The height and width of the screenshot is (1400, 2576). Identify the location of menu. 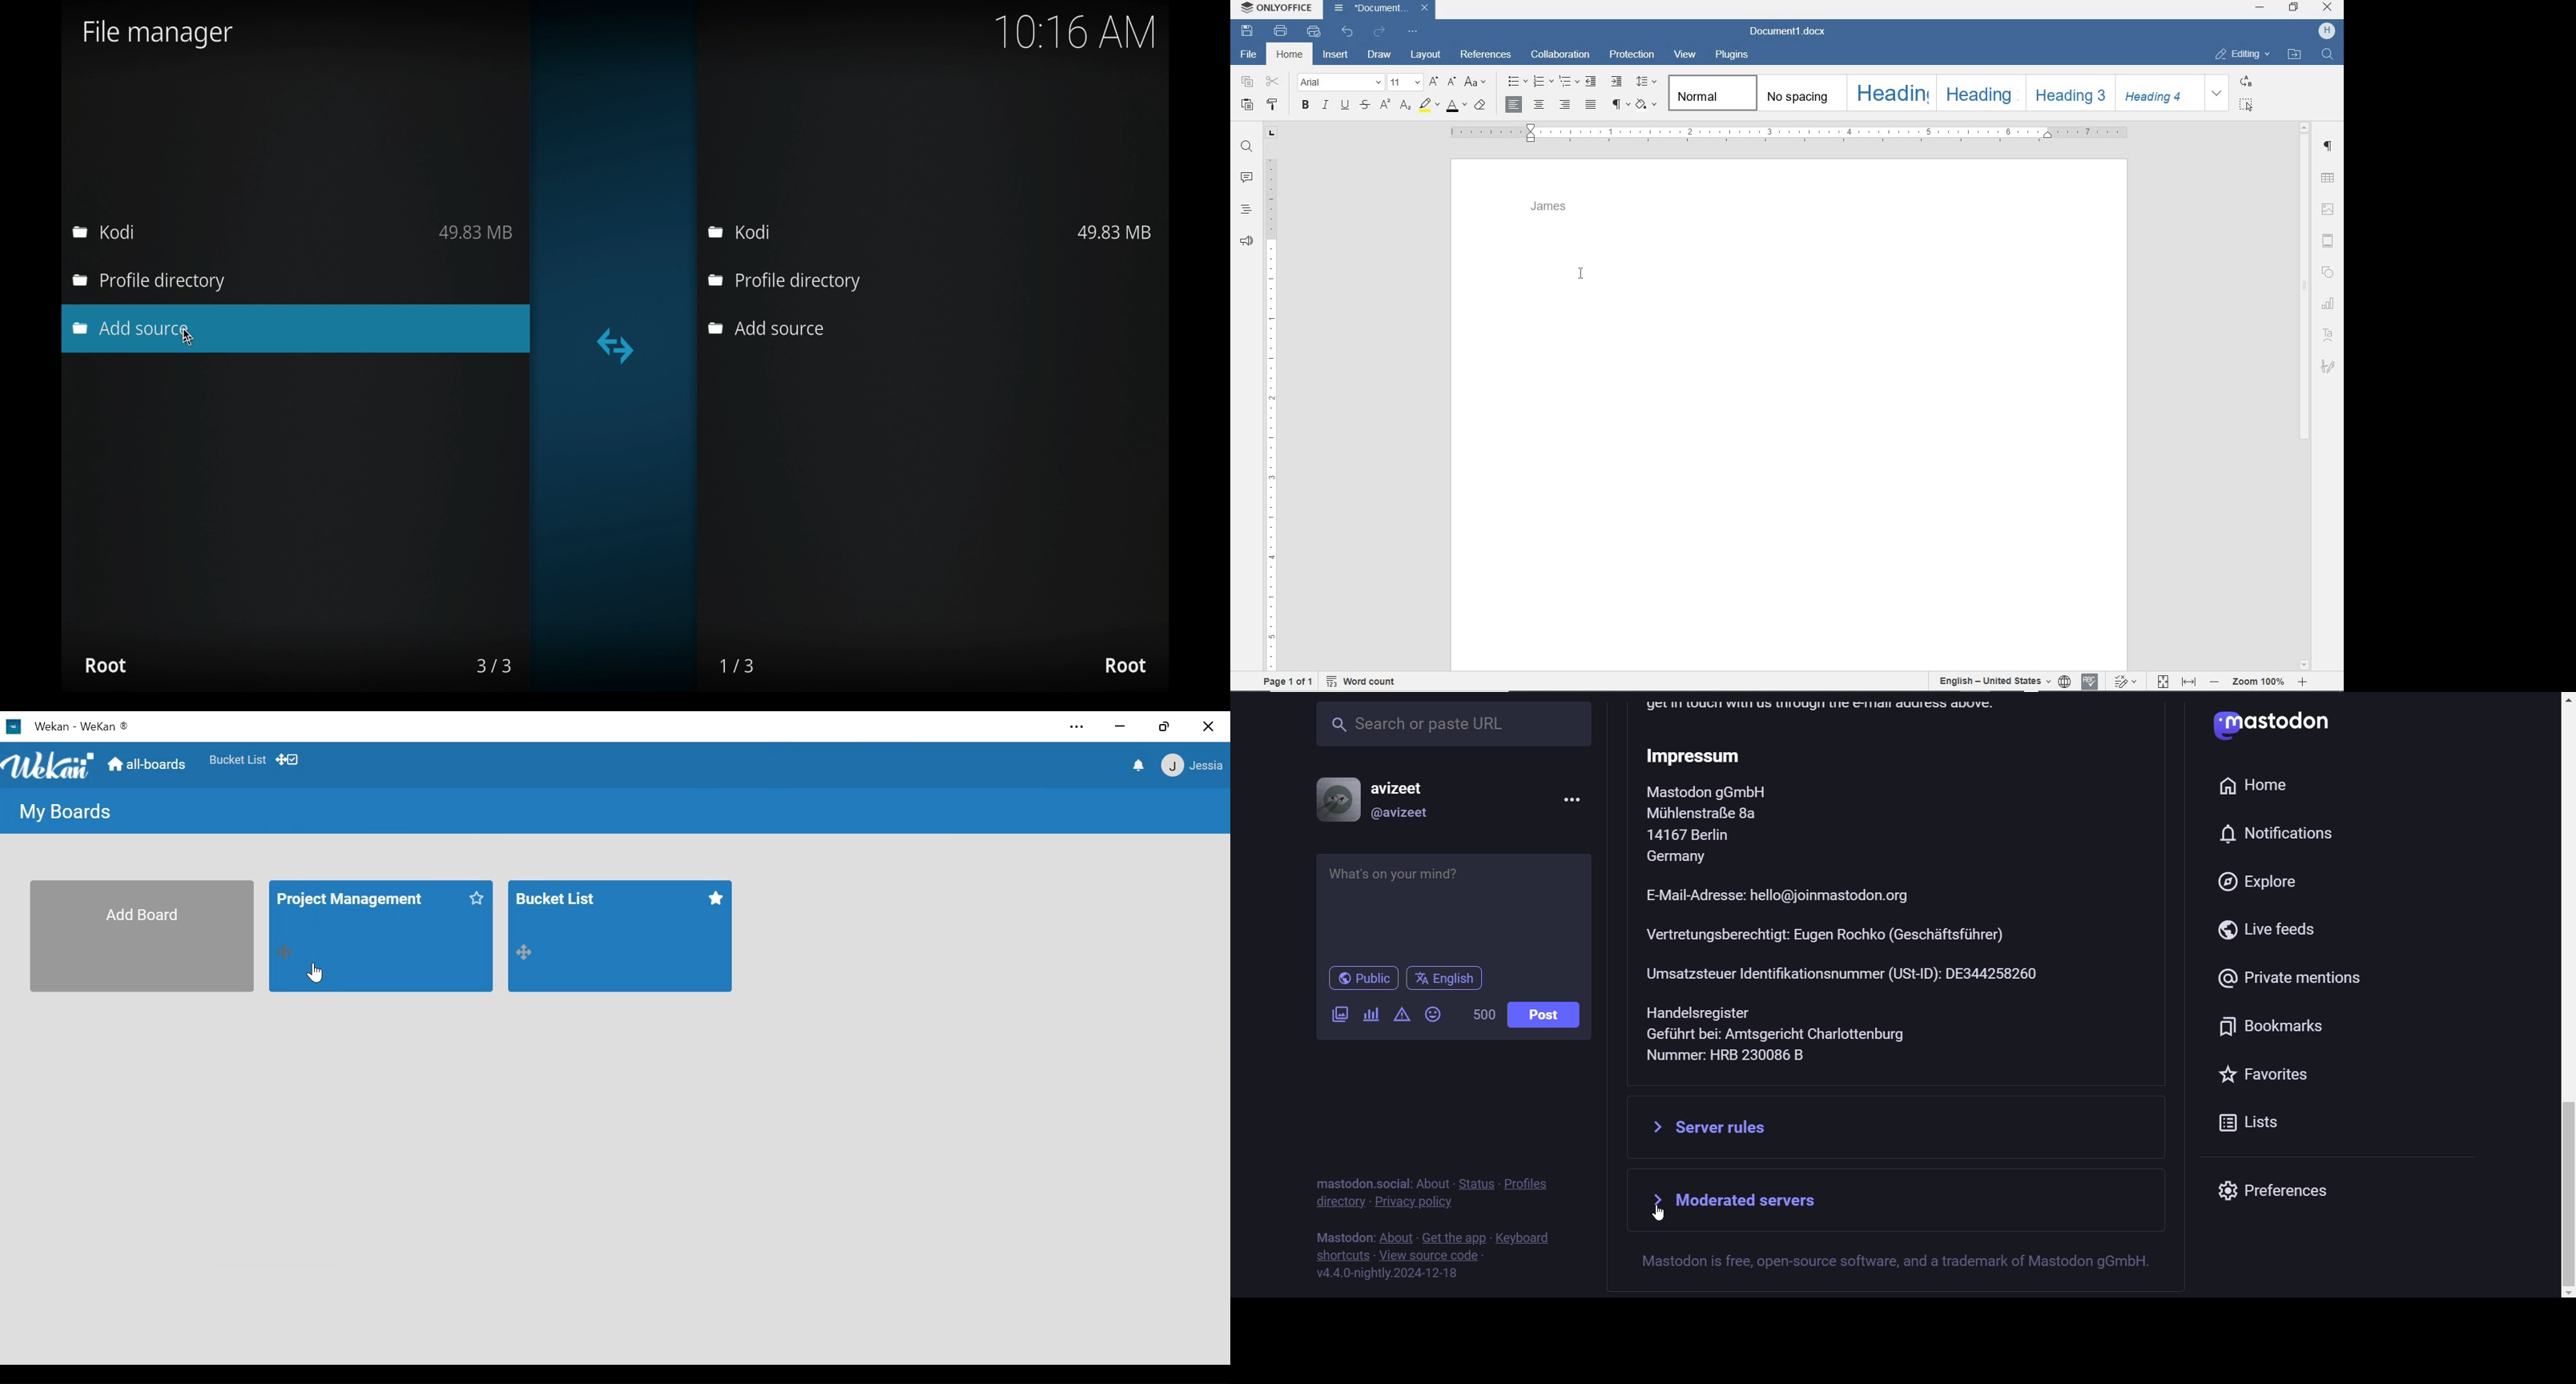
(1570, 799).